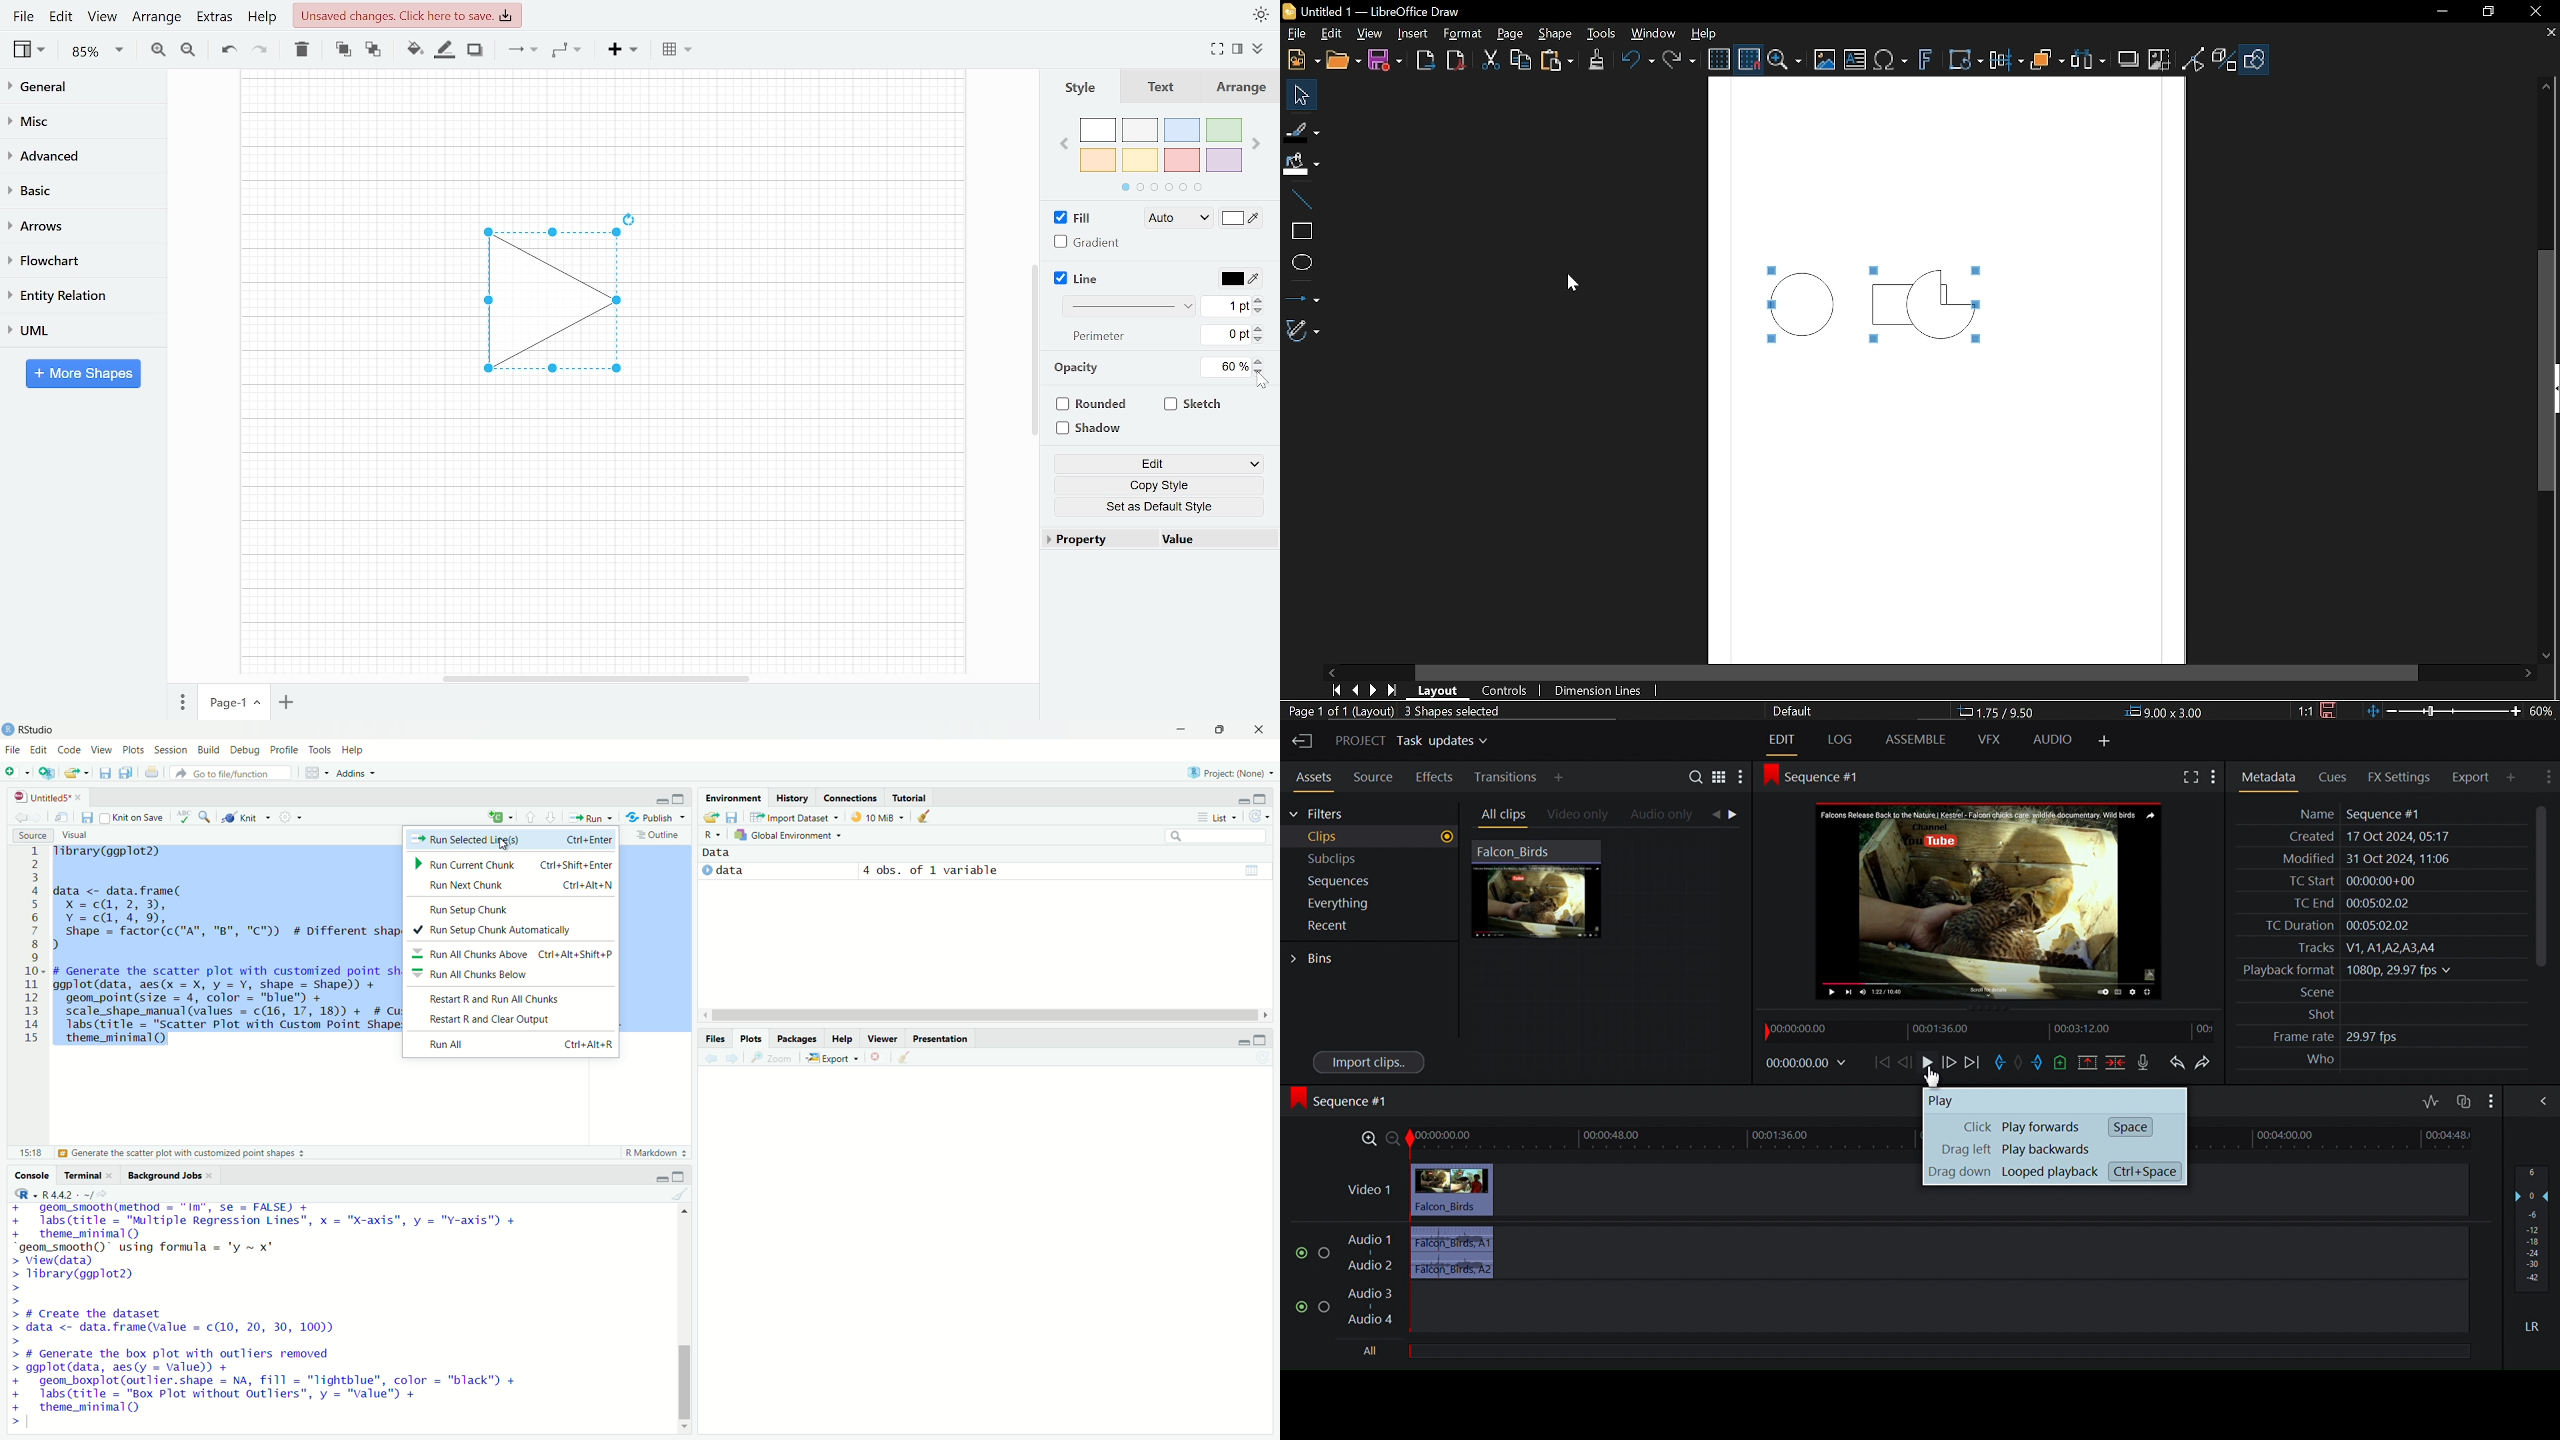 This screenshot has width=2576, height=1456. Describe the element at coordinates (791, 797) in the screenshot. I see `History` at that location.